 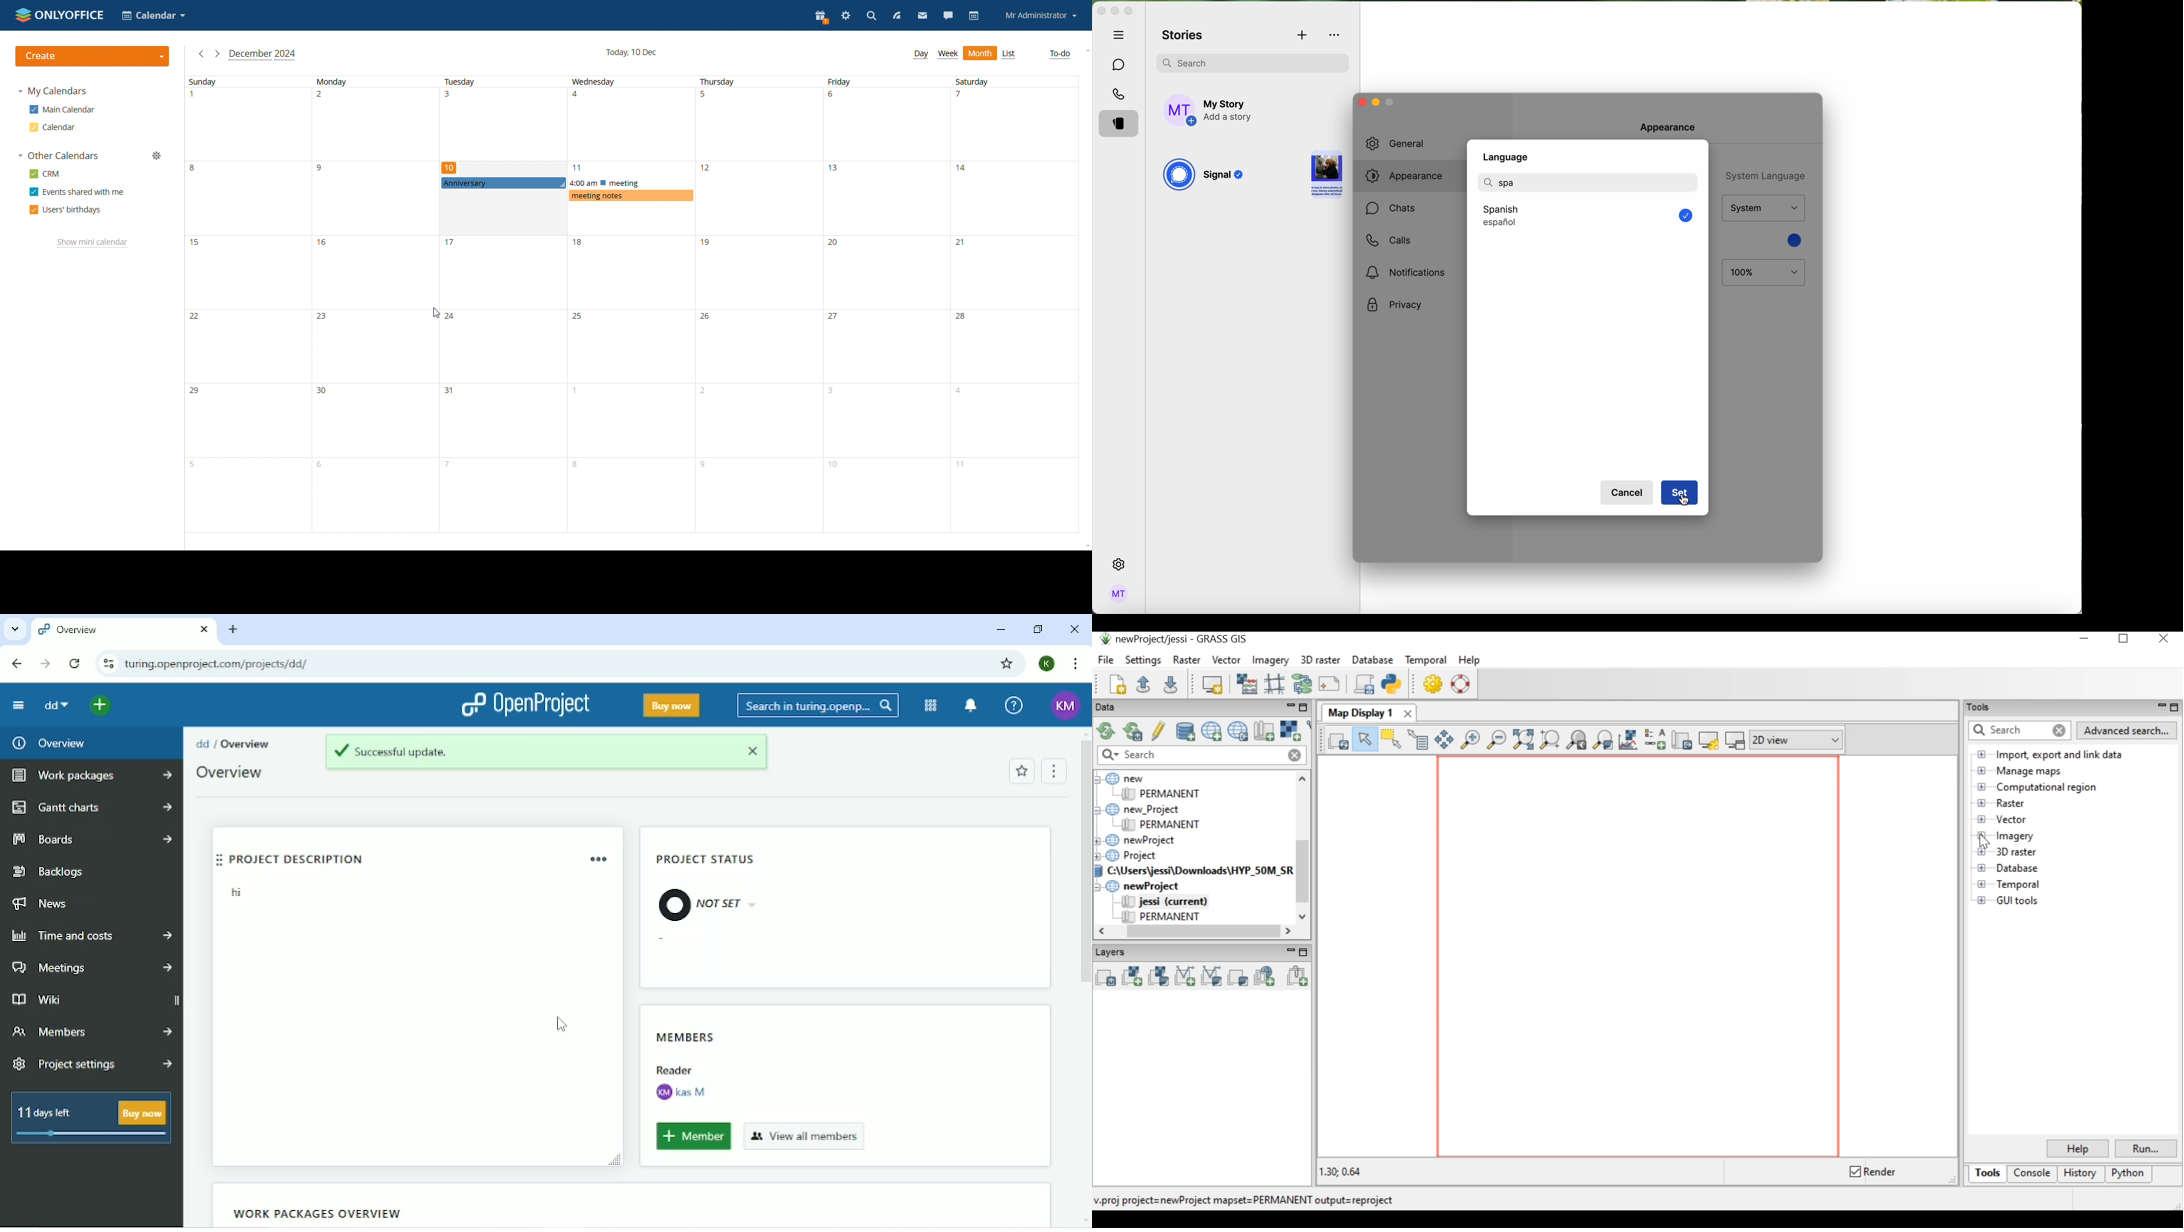 What do you see at coordinates (1119, 65) in the screenshot?
I see `chats` at bounding box center [1119, 65].